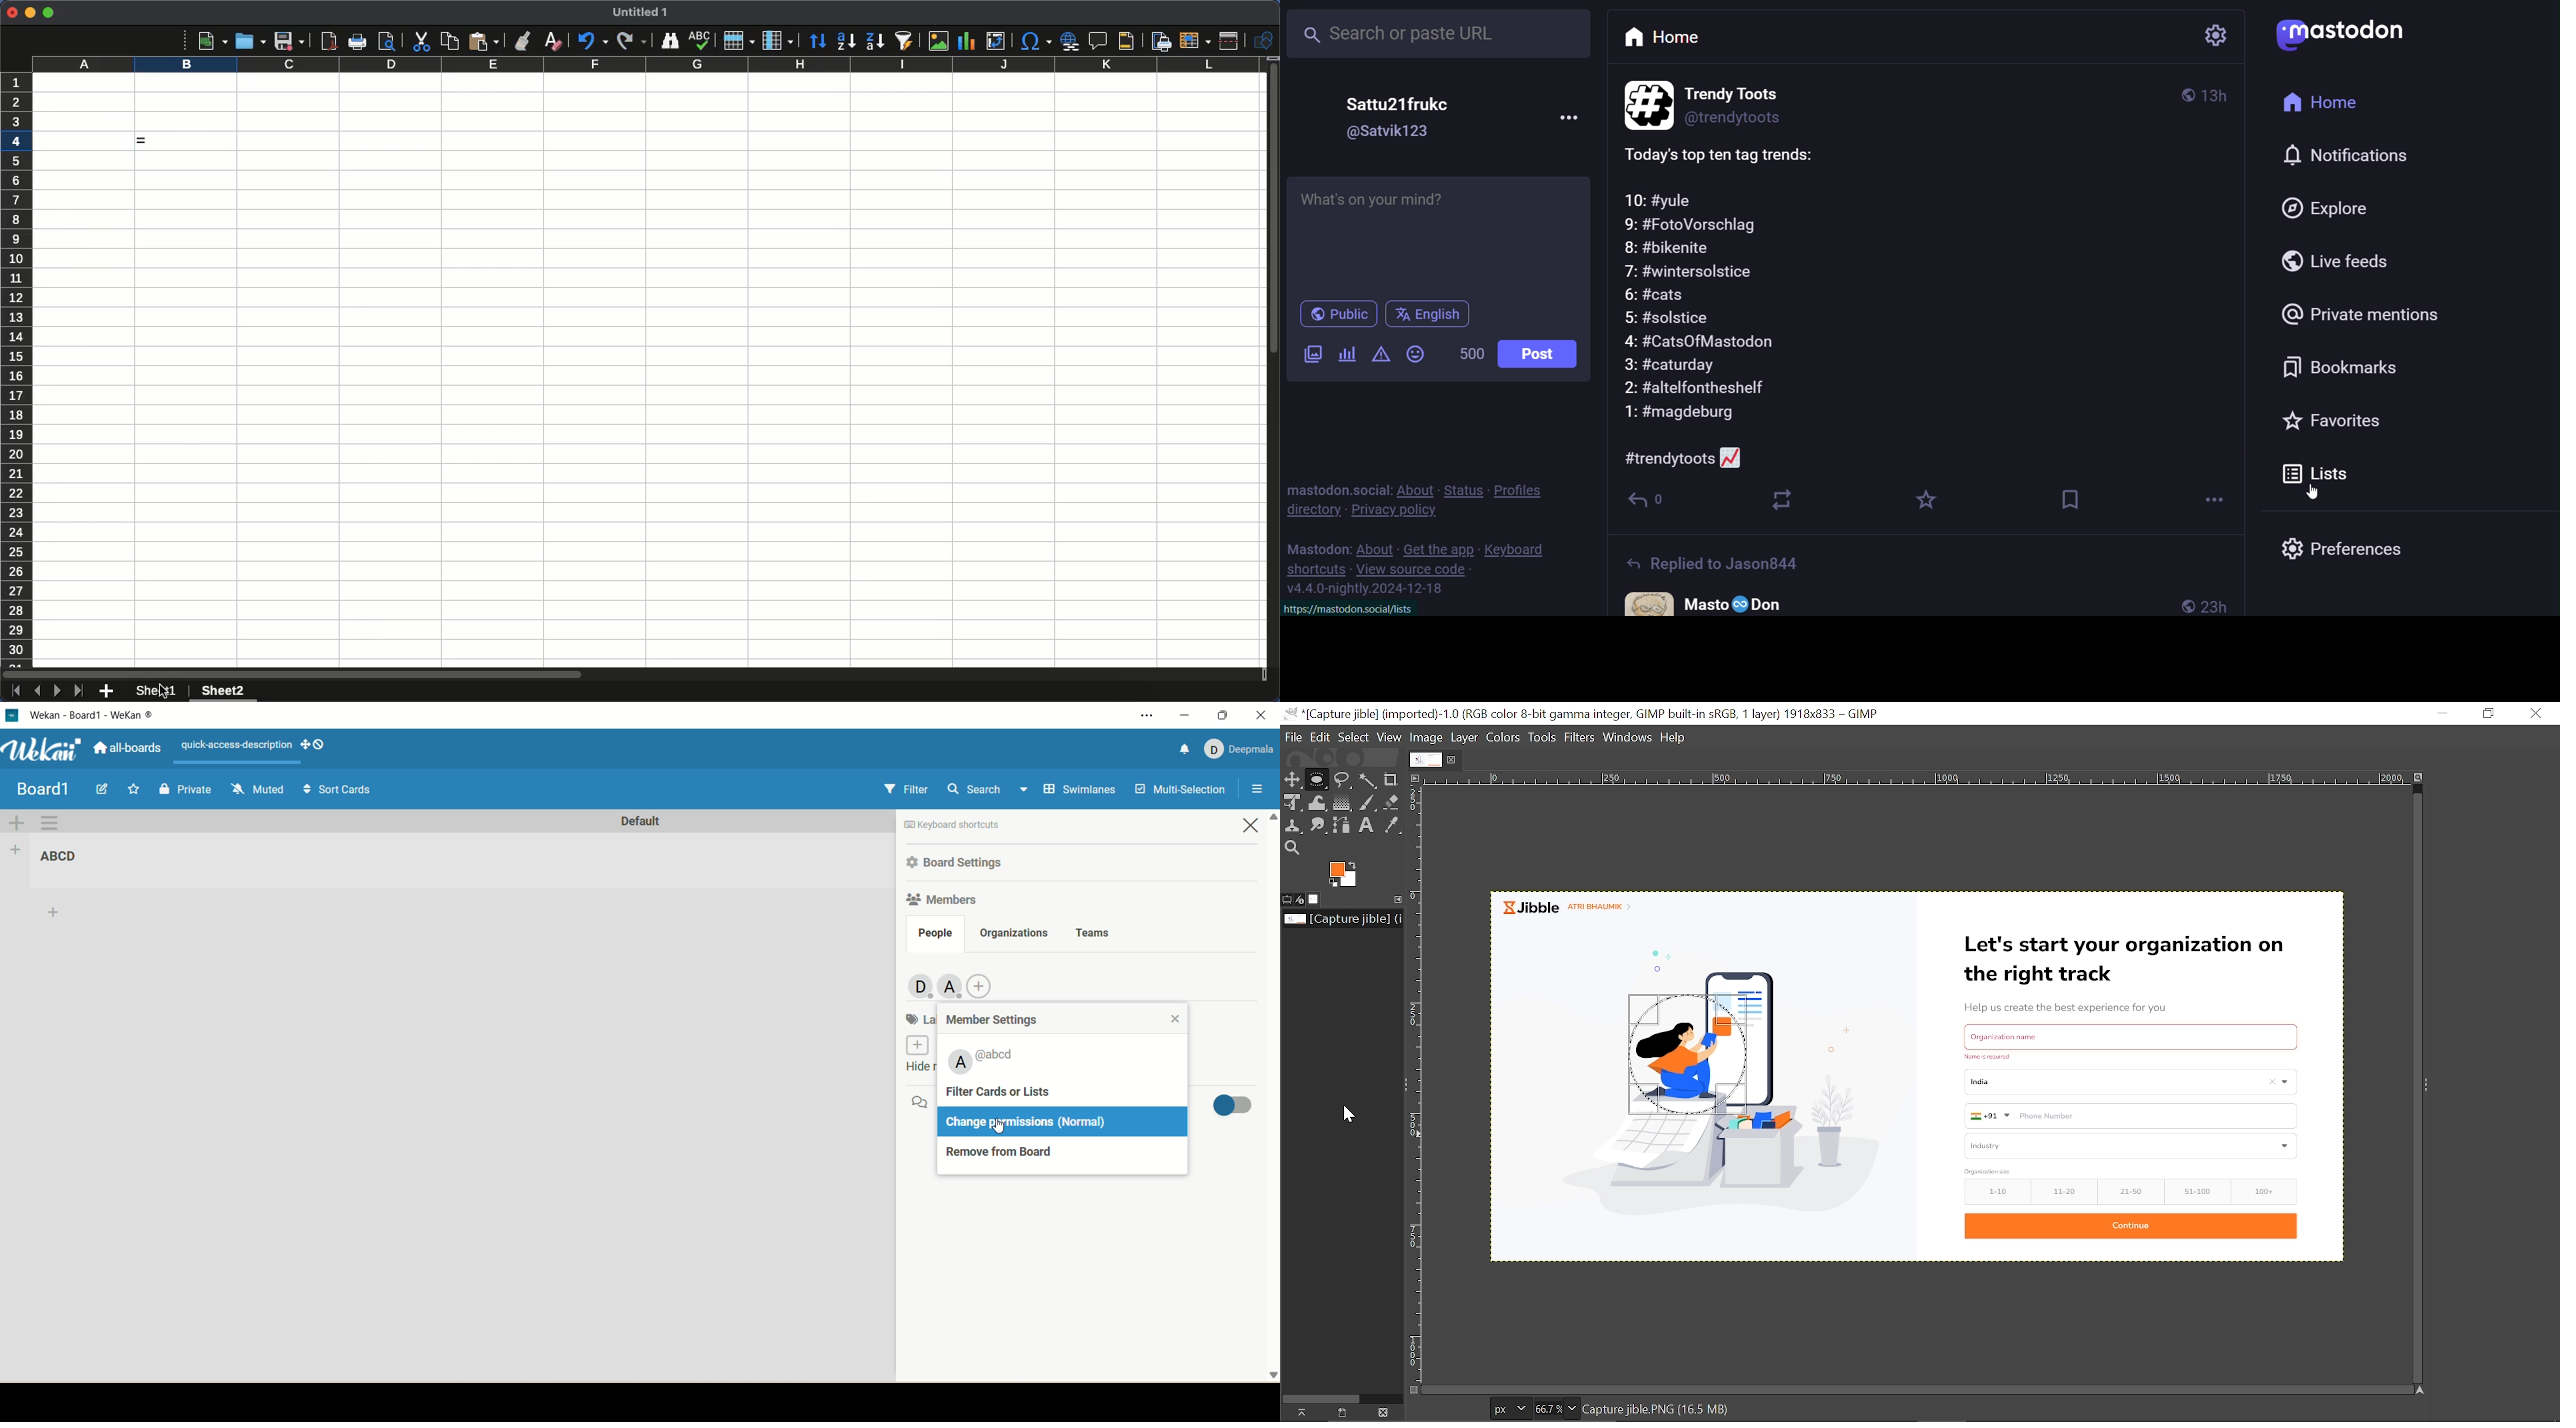  I want to click on remove from board, so click(1013, 1155).